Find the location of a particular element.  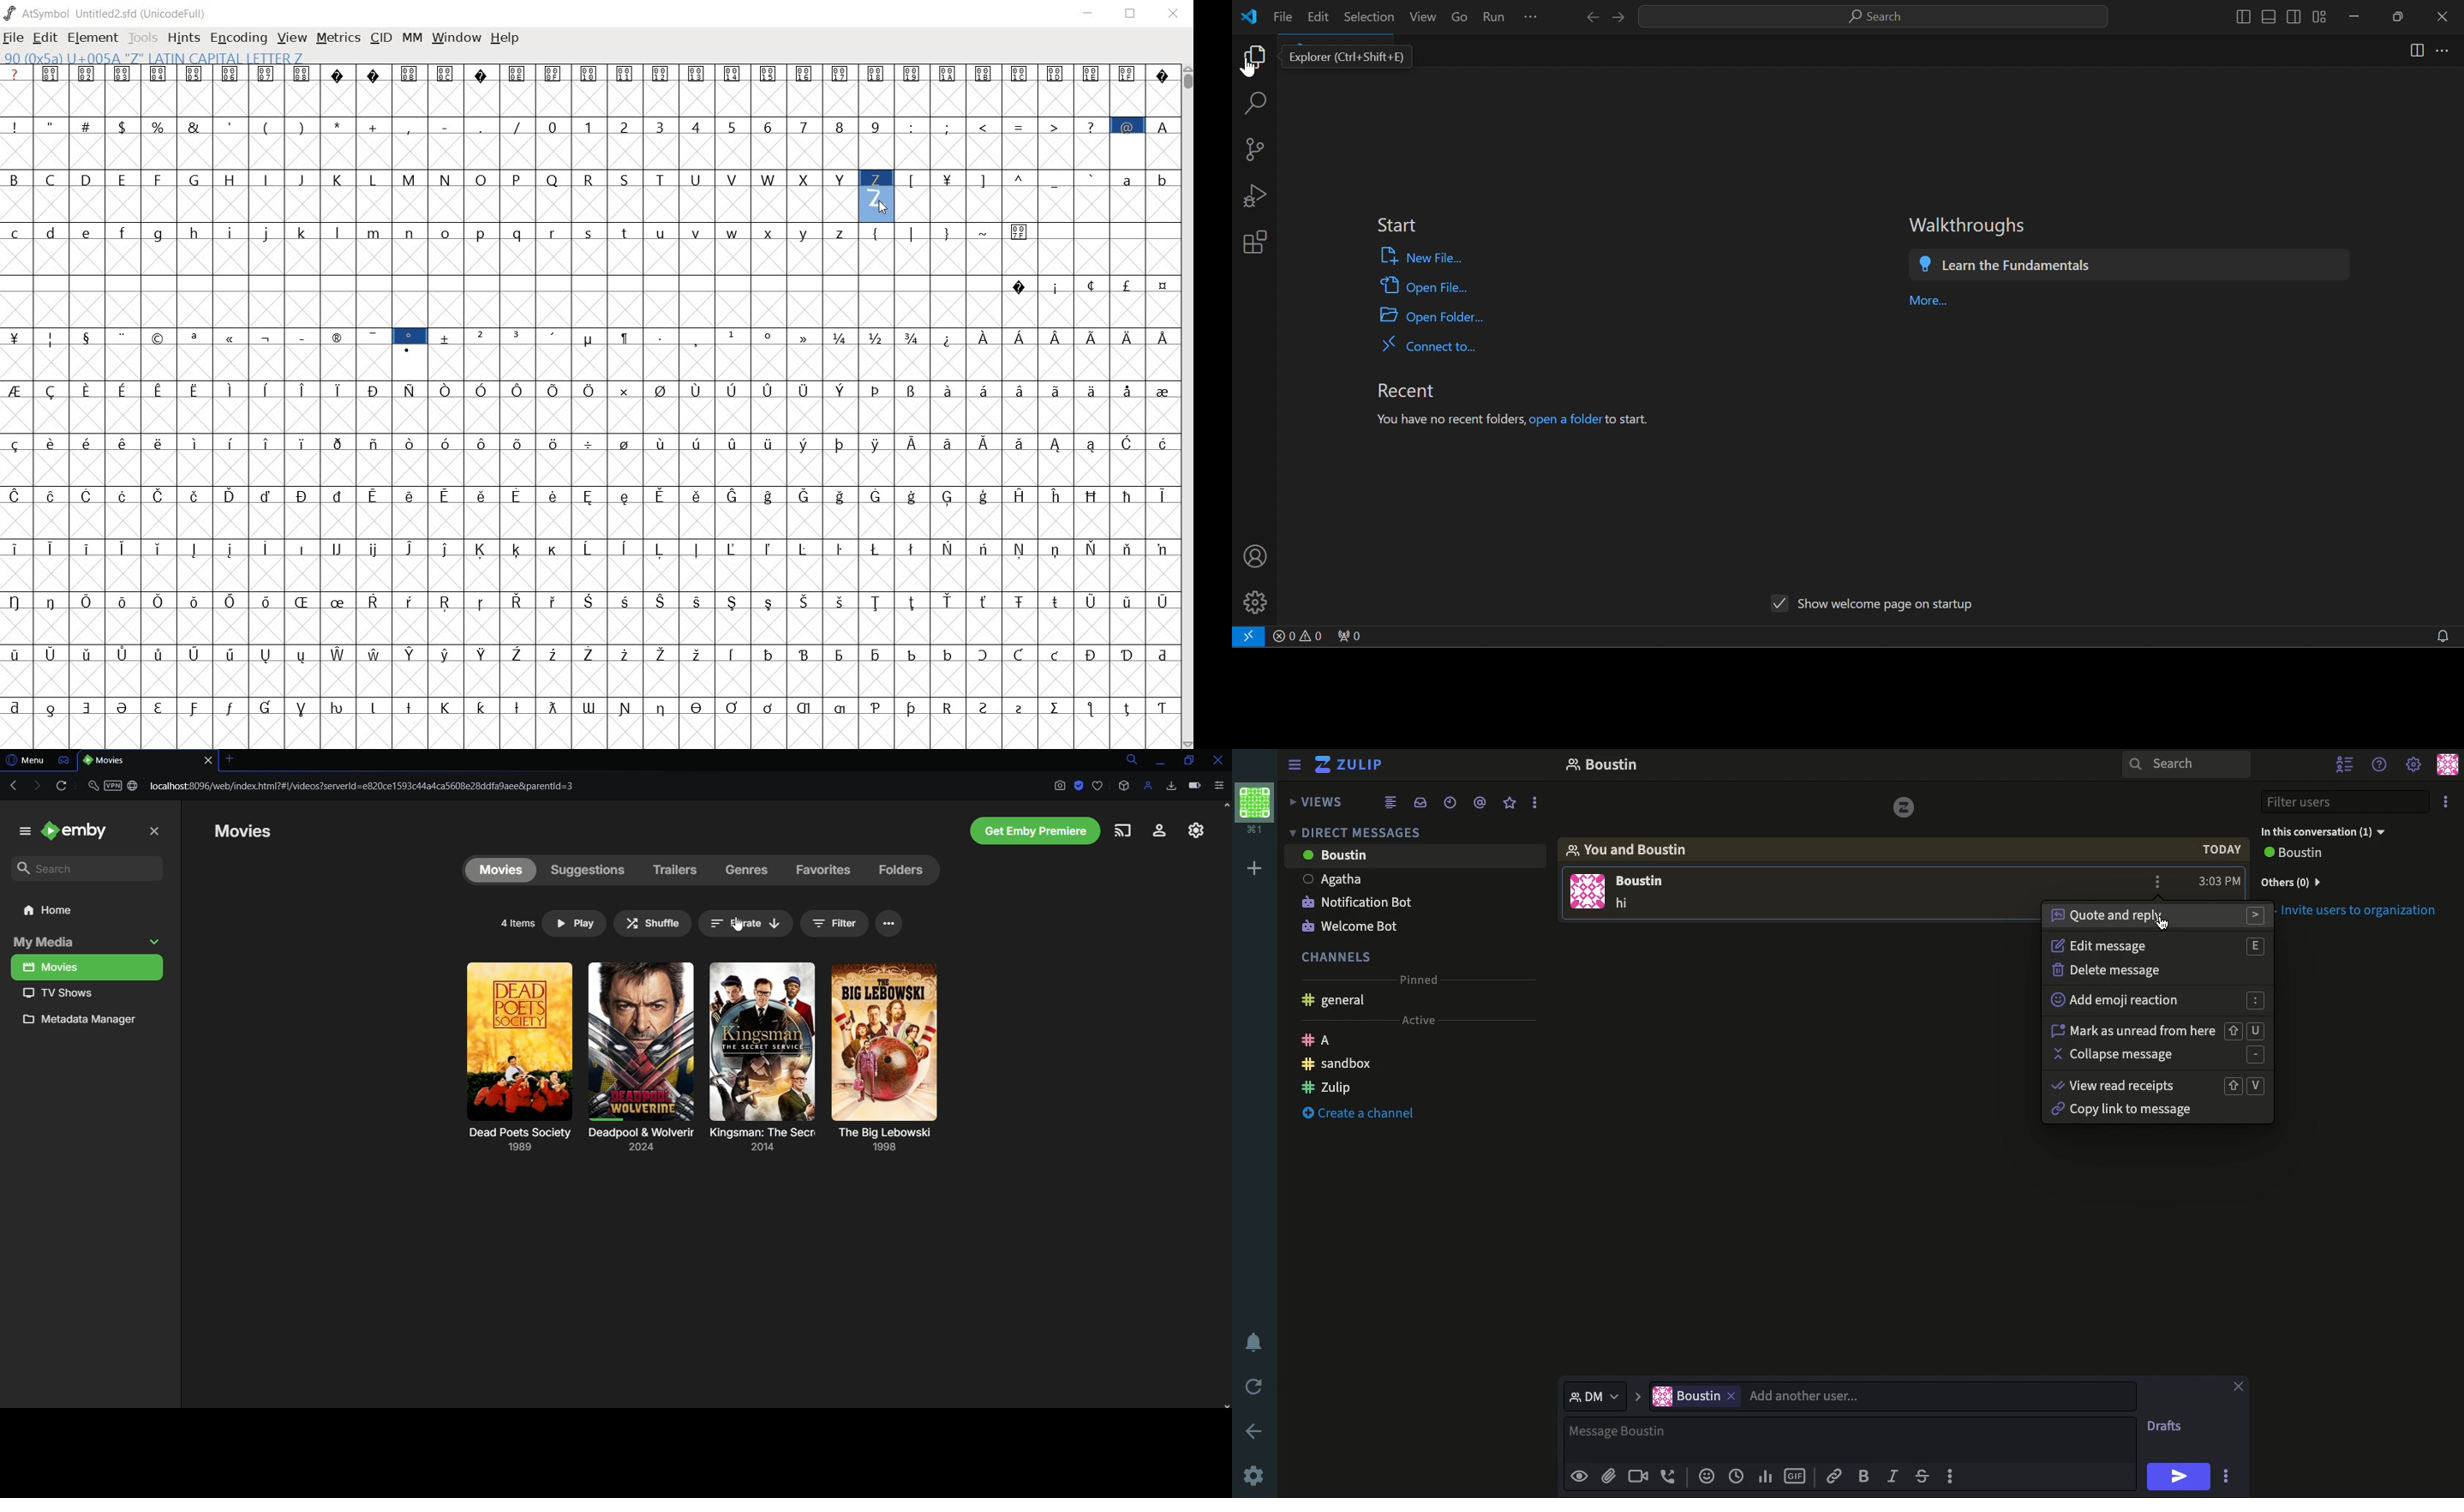

Chart is located at coordinates (1763, 1475).